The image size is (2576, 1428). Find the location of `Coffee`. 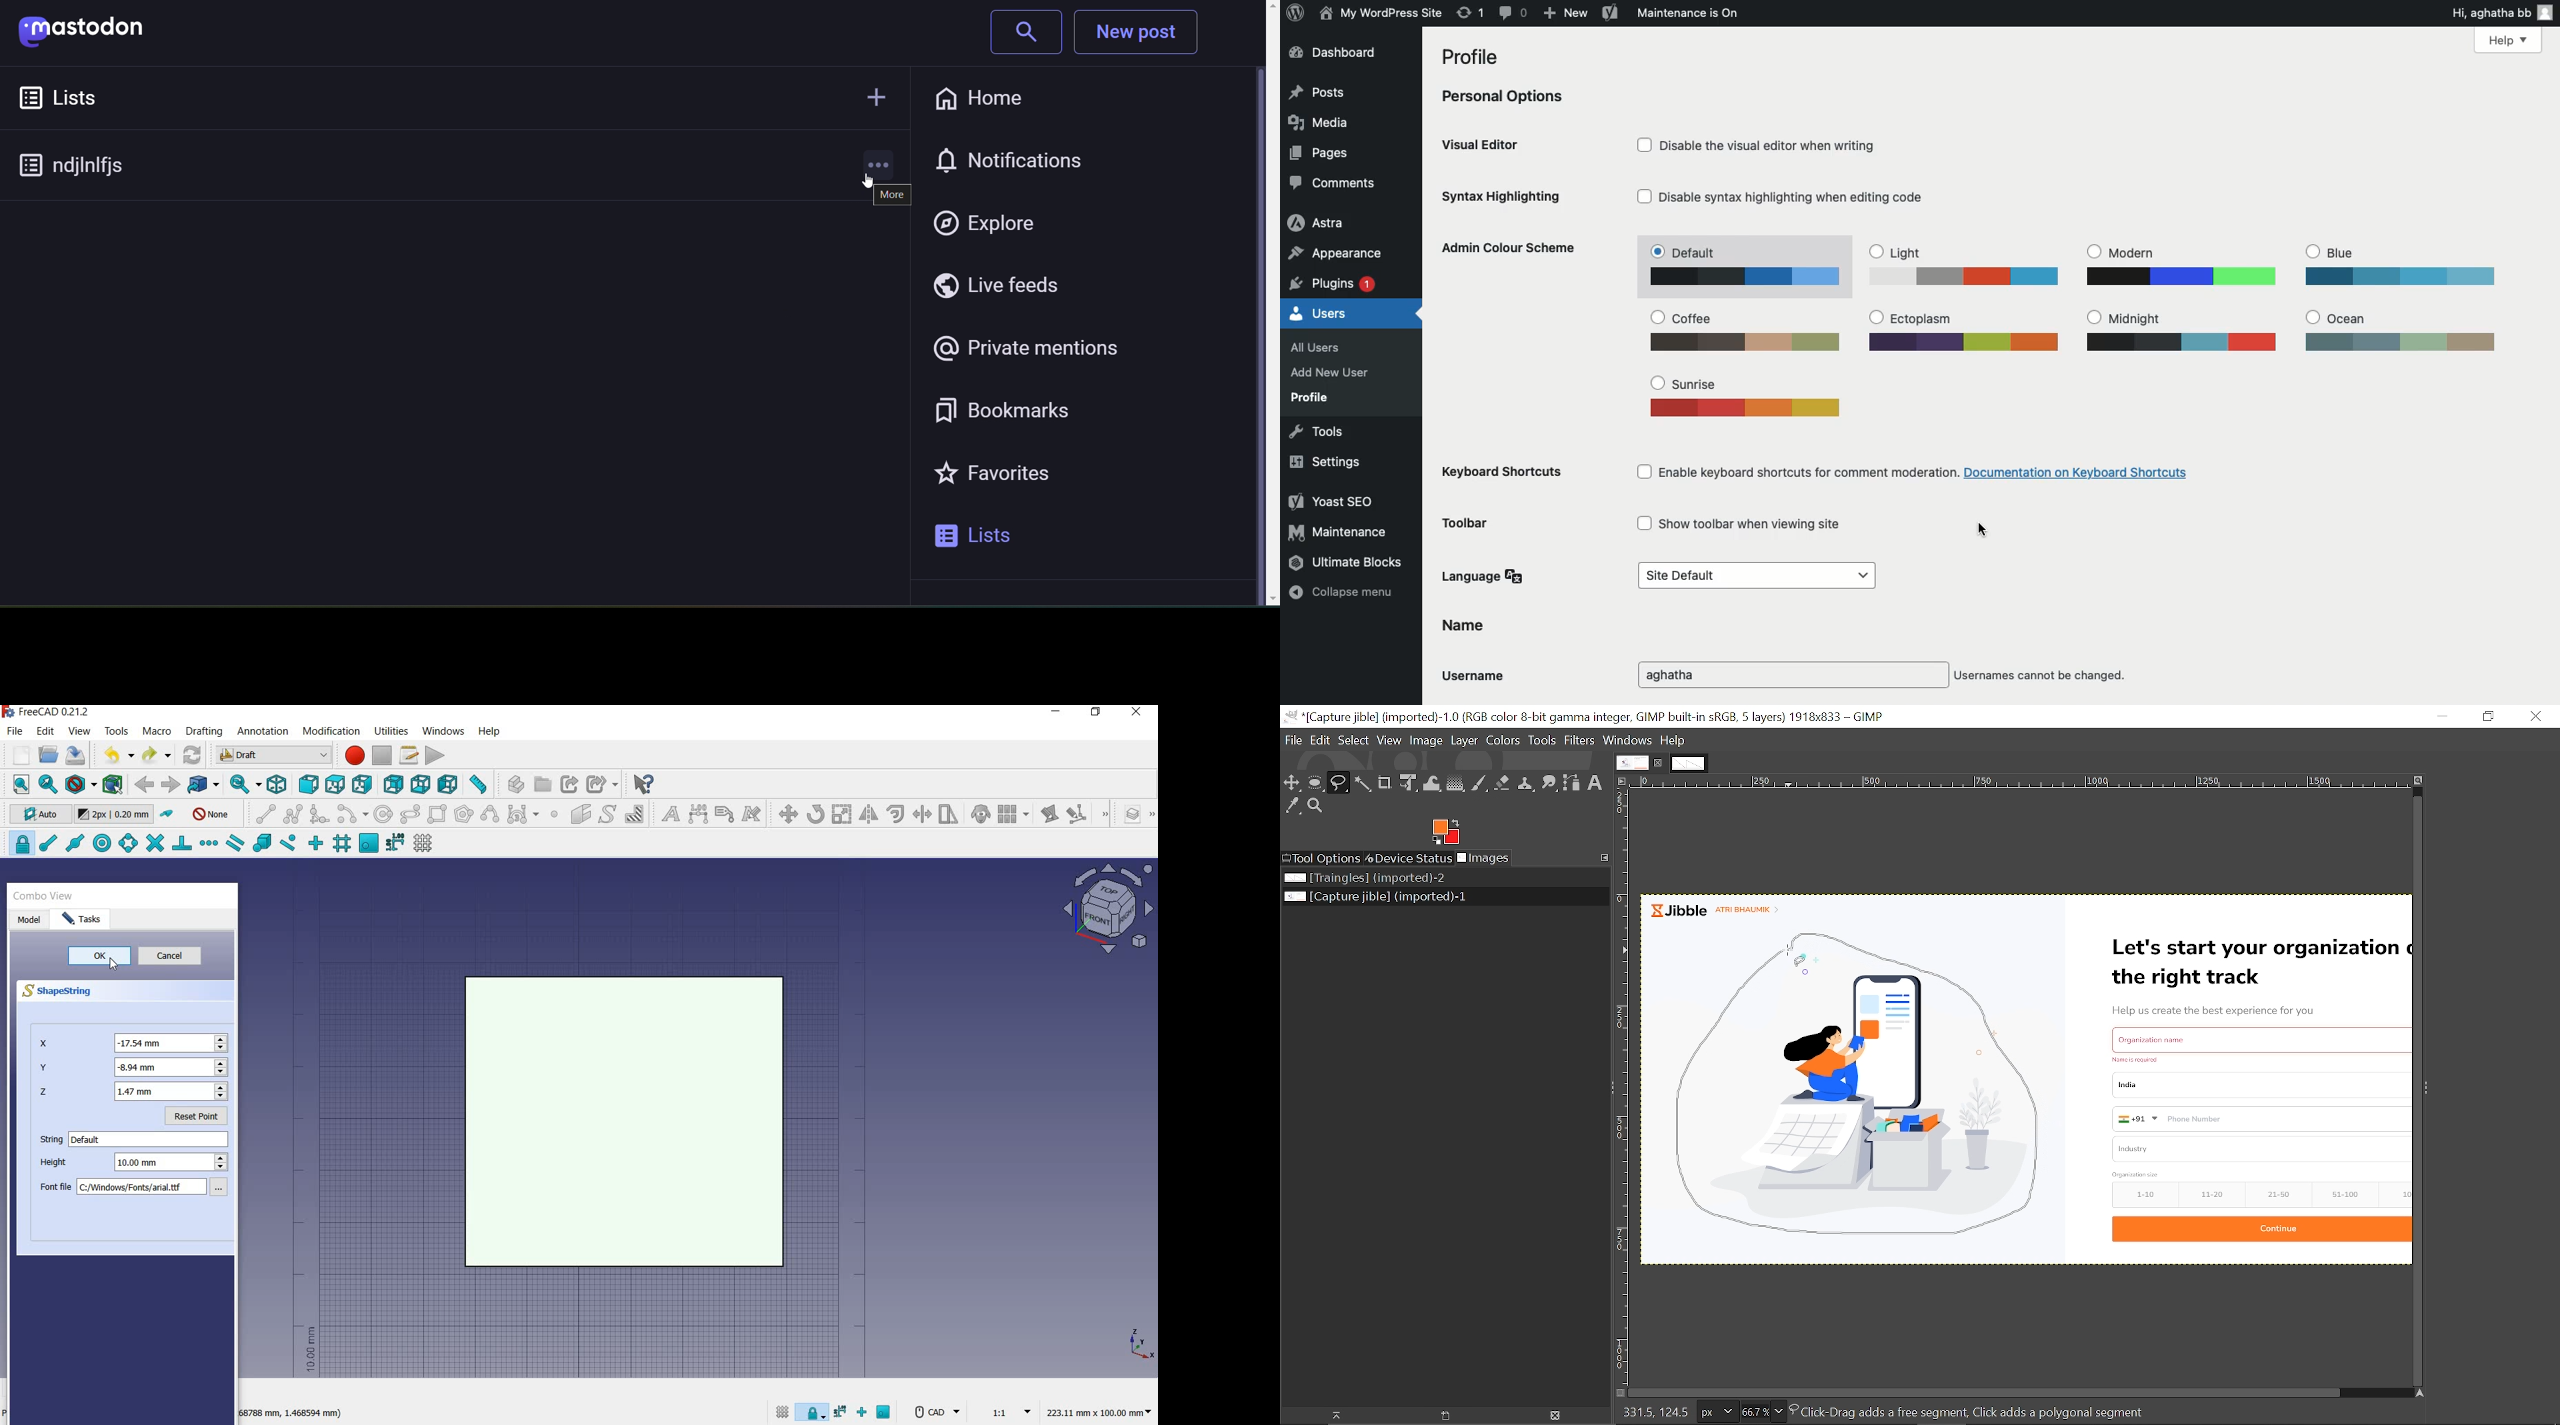

Coffee is located at coordinates (1745, 332).